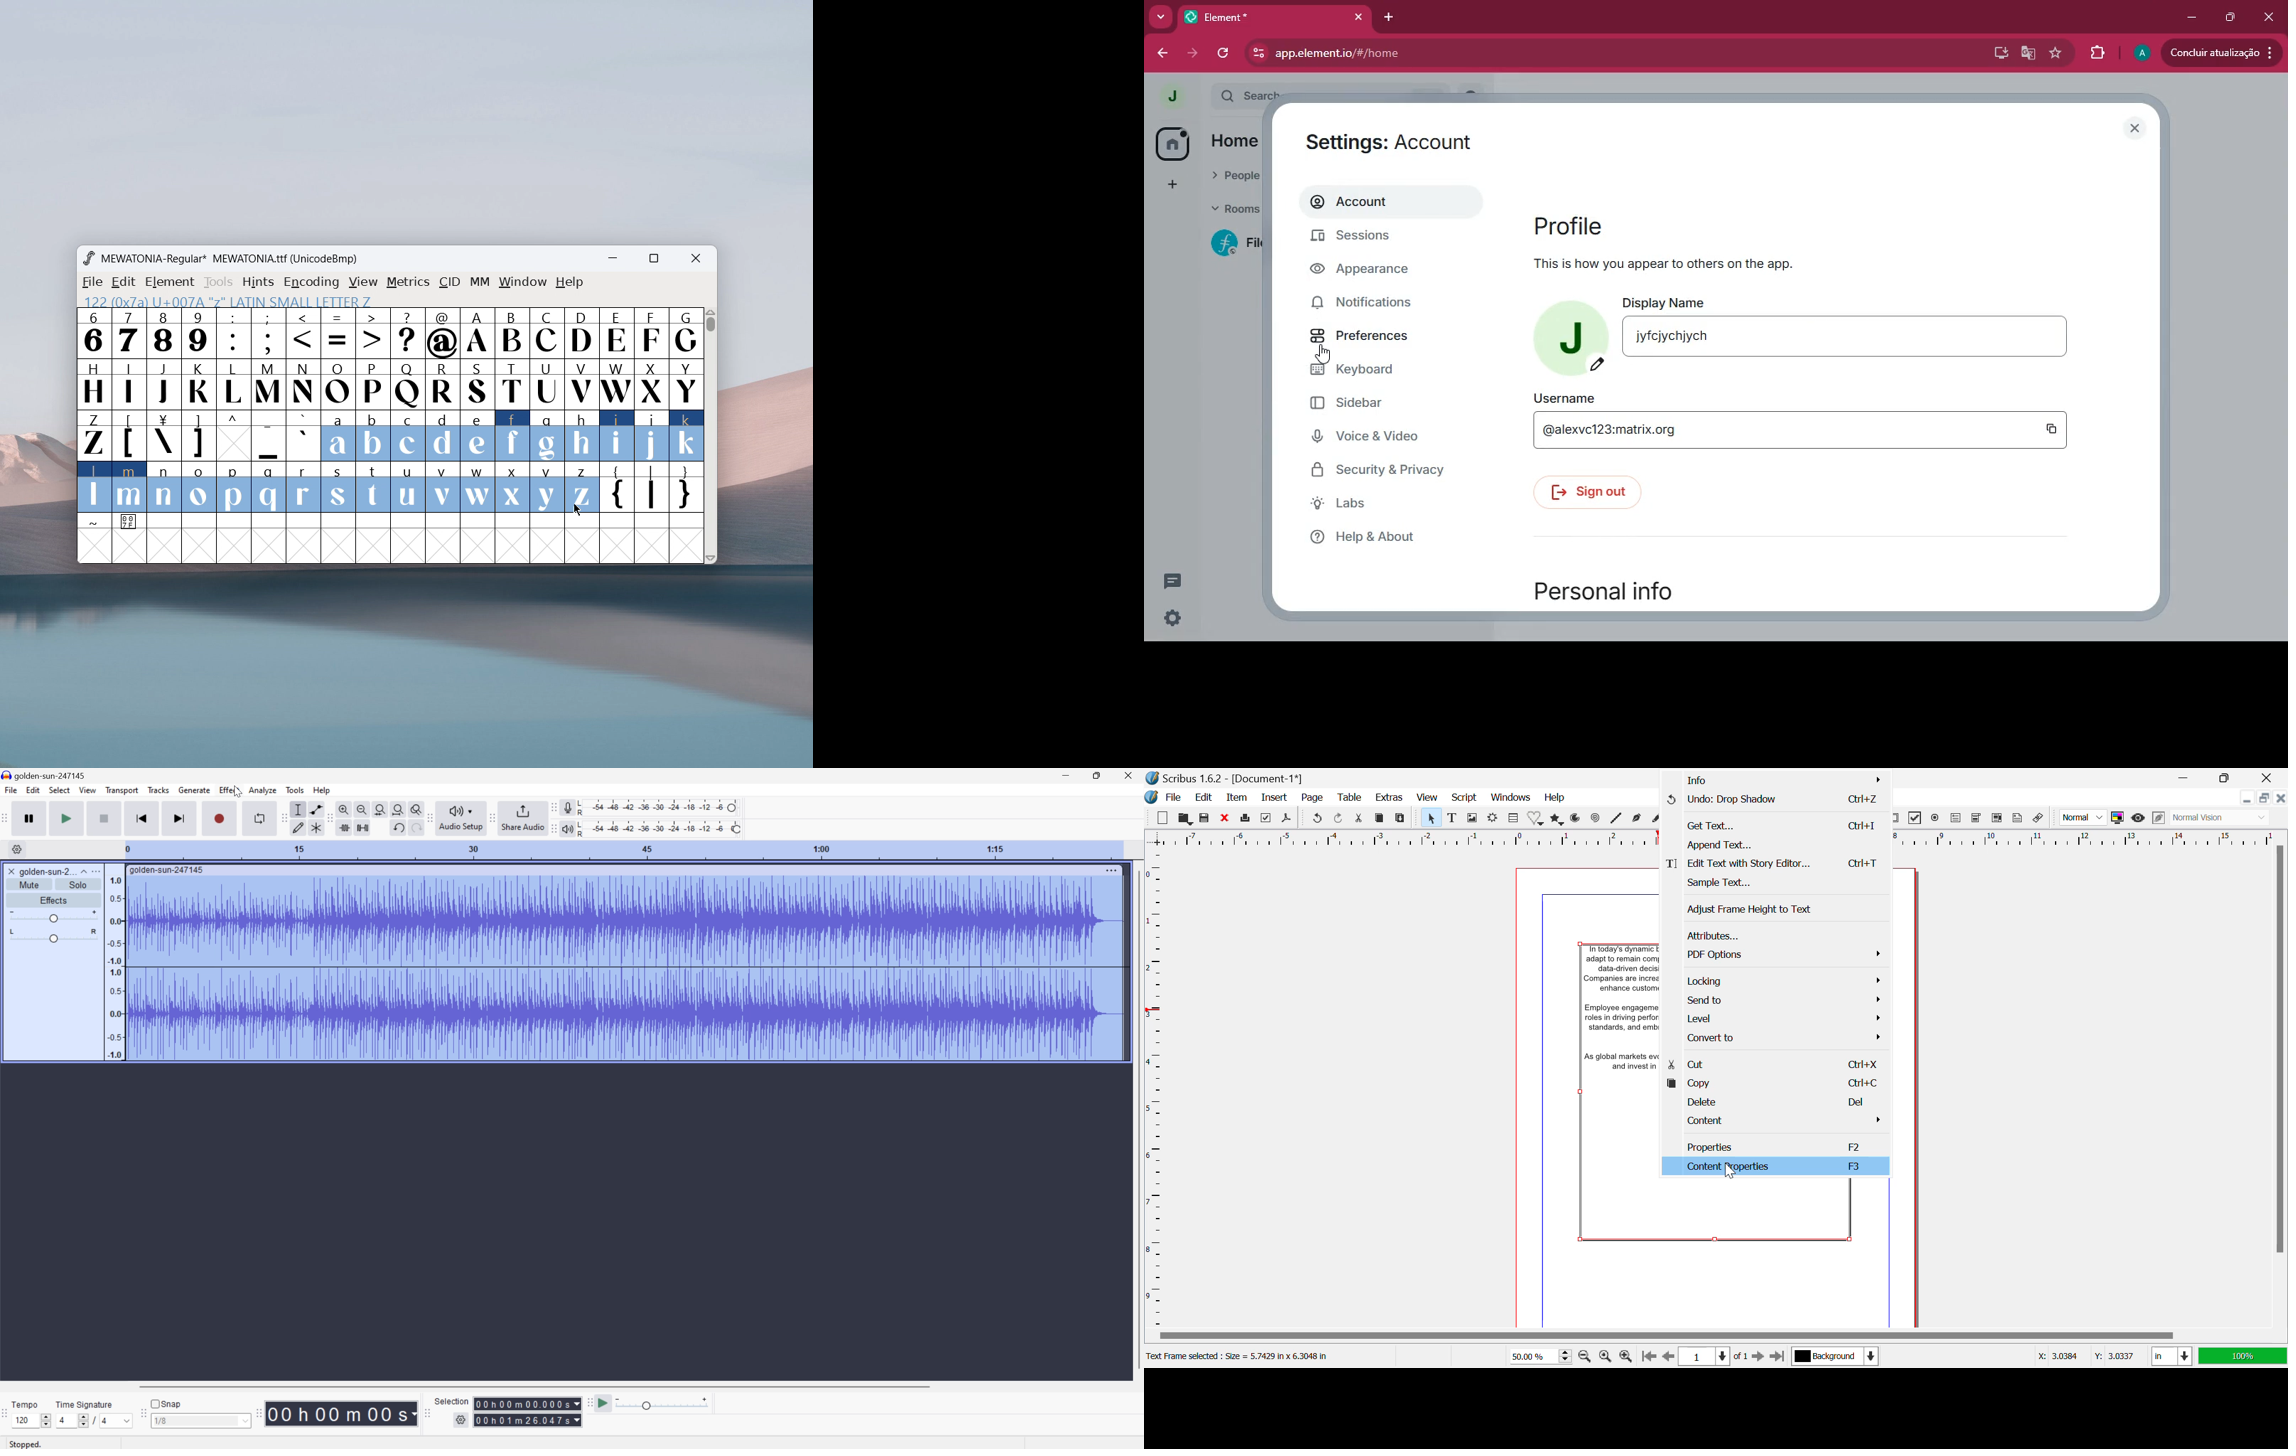  Describe the element at coordinates (198, 333) in the screenshot. I see `9` at that location.